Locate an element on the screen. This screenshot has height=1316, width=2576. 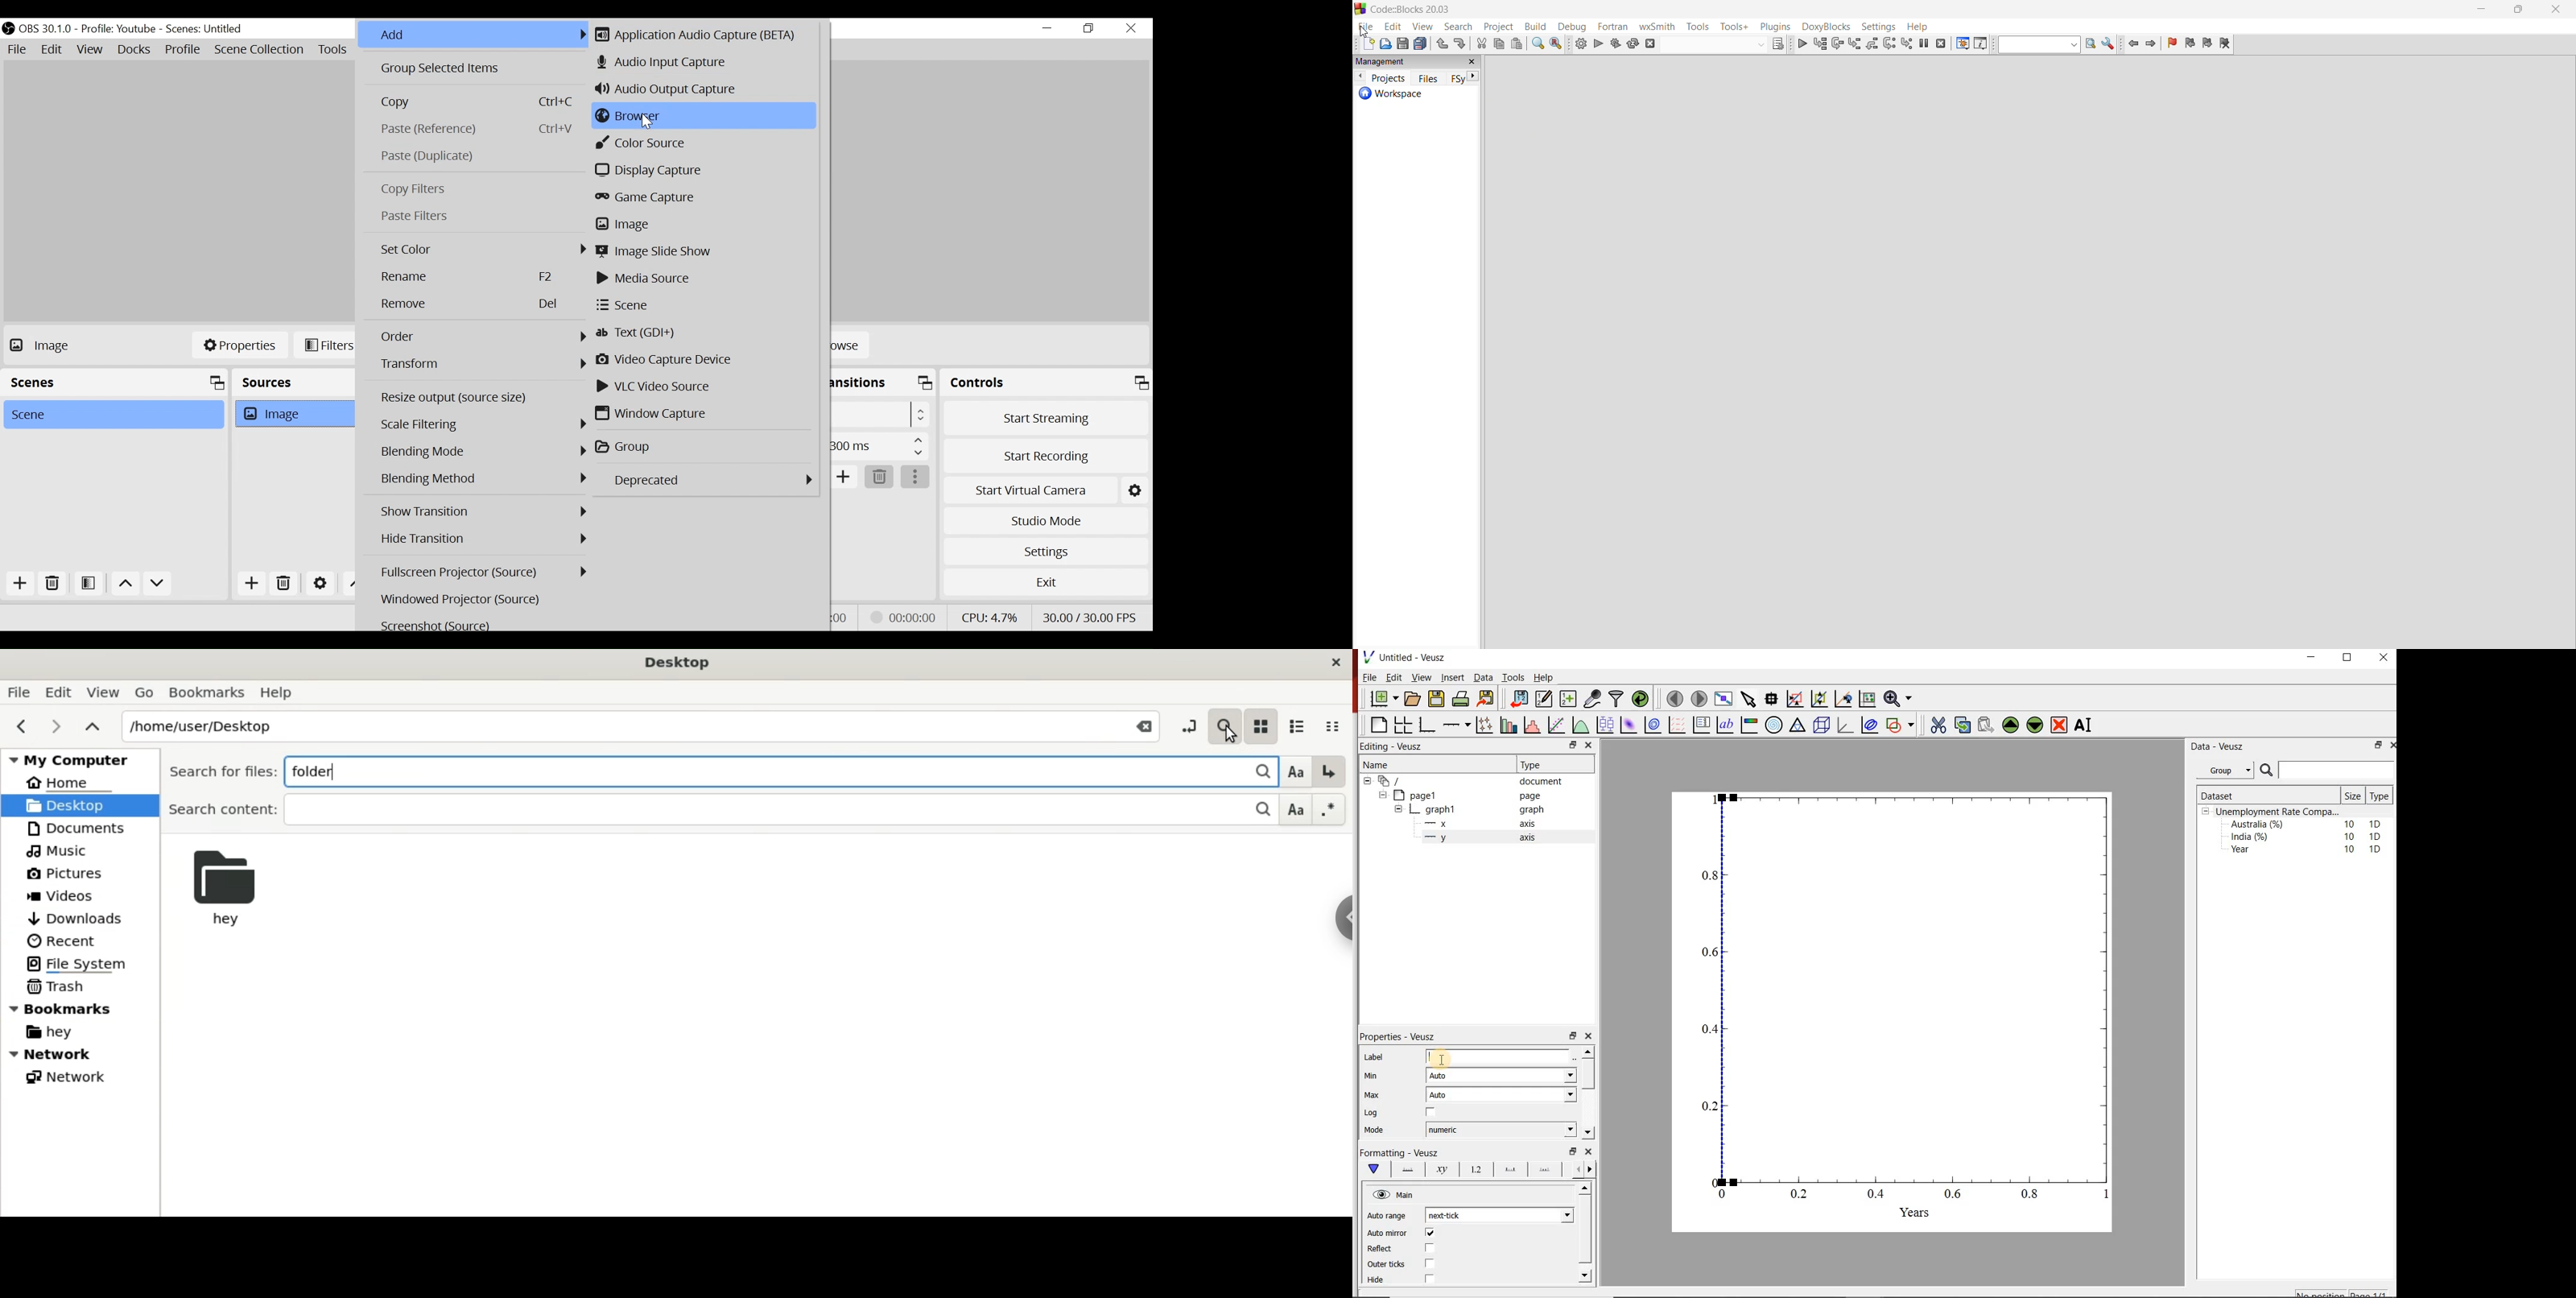
Edit is located at coordinates (52, 51).